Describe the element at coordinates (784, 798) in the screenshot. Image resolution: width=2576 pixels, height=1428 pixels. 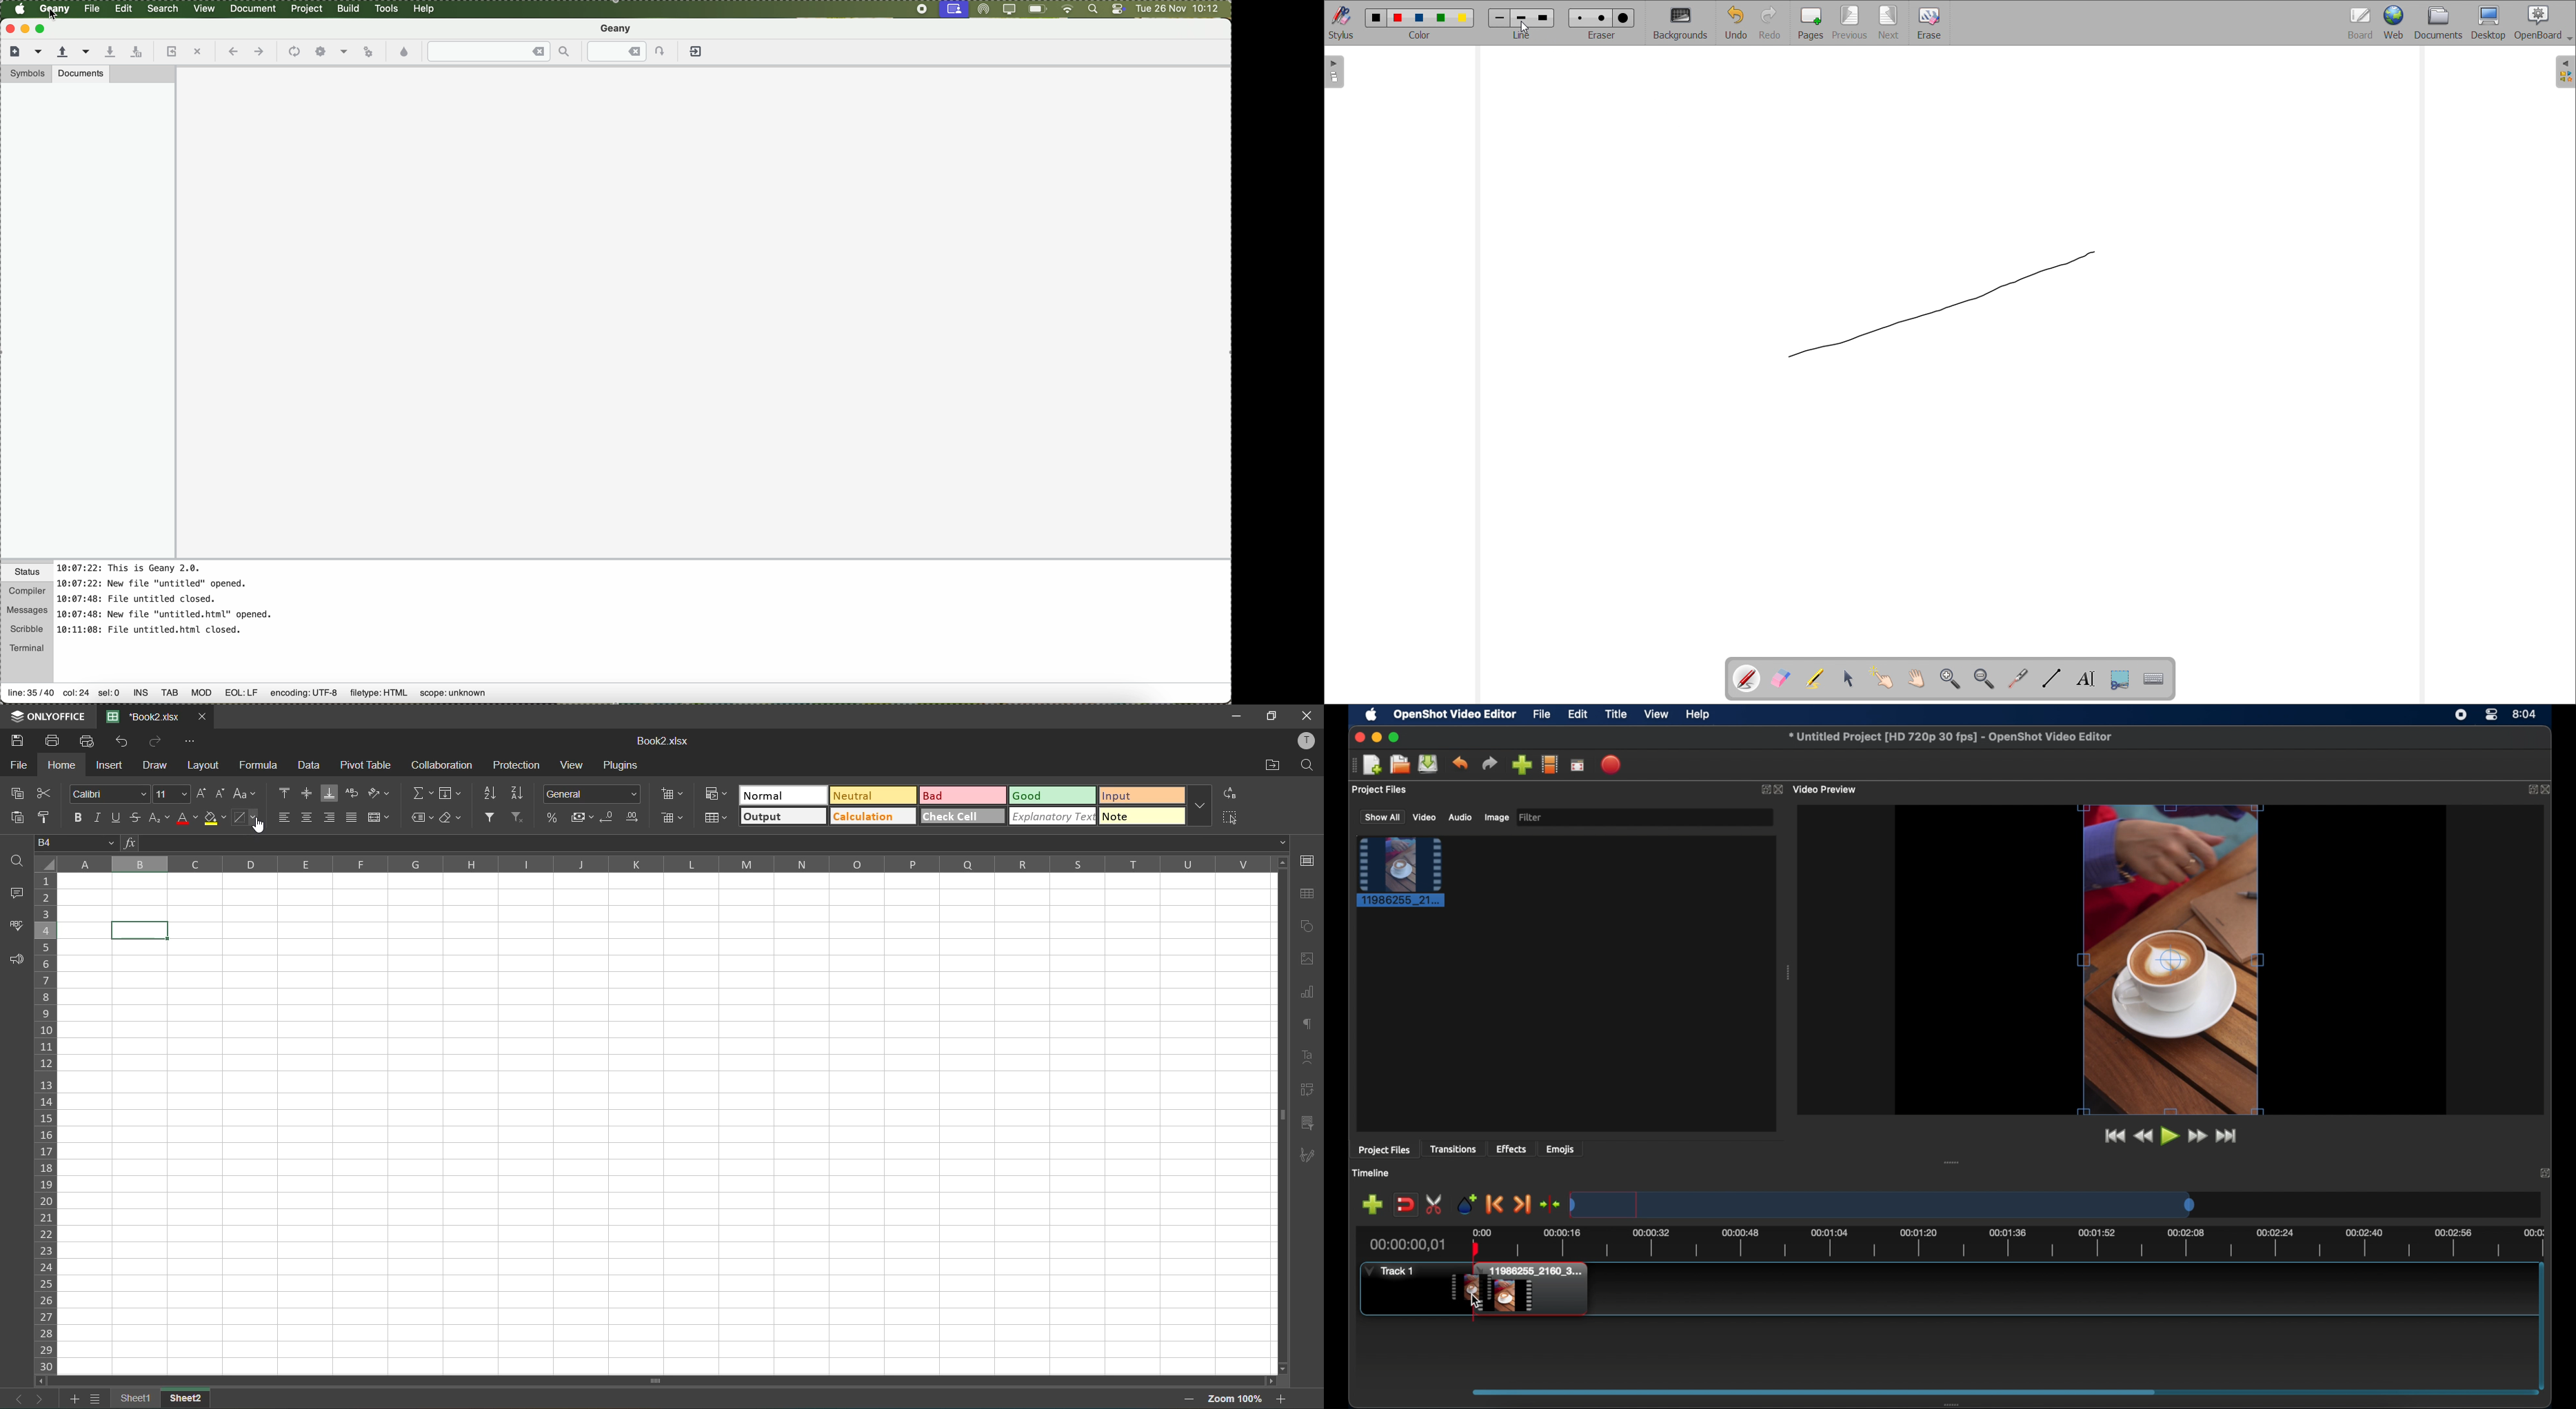
I see `normal` at that location.